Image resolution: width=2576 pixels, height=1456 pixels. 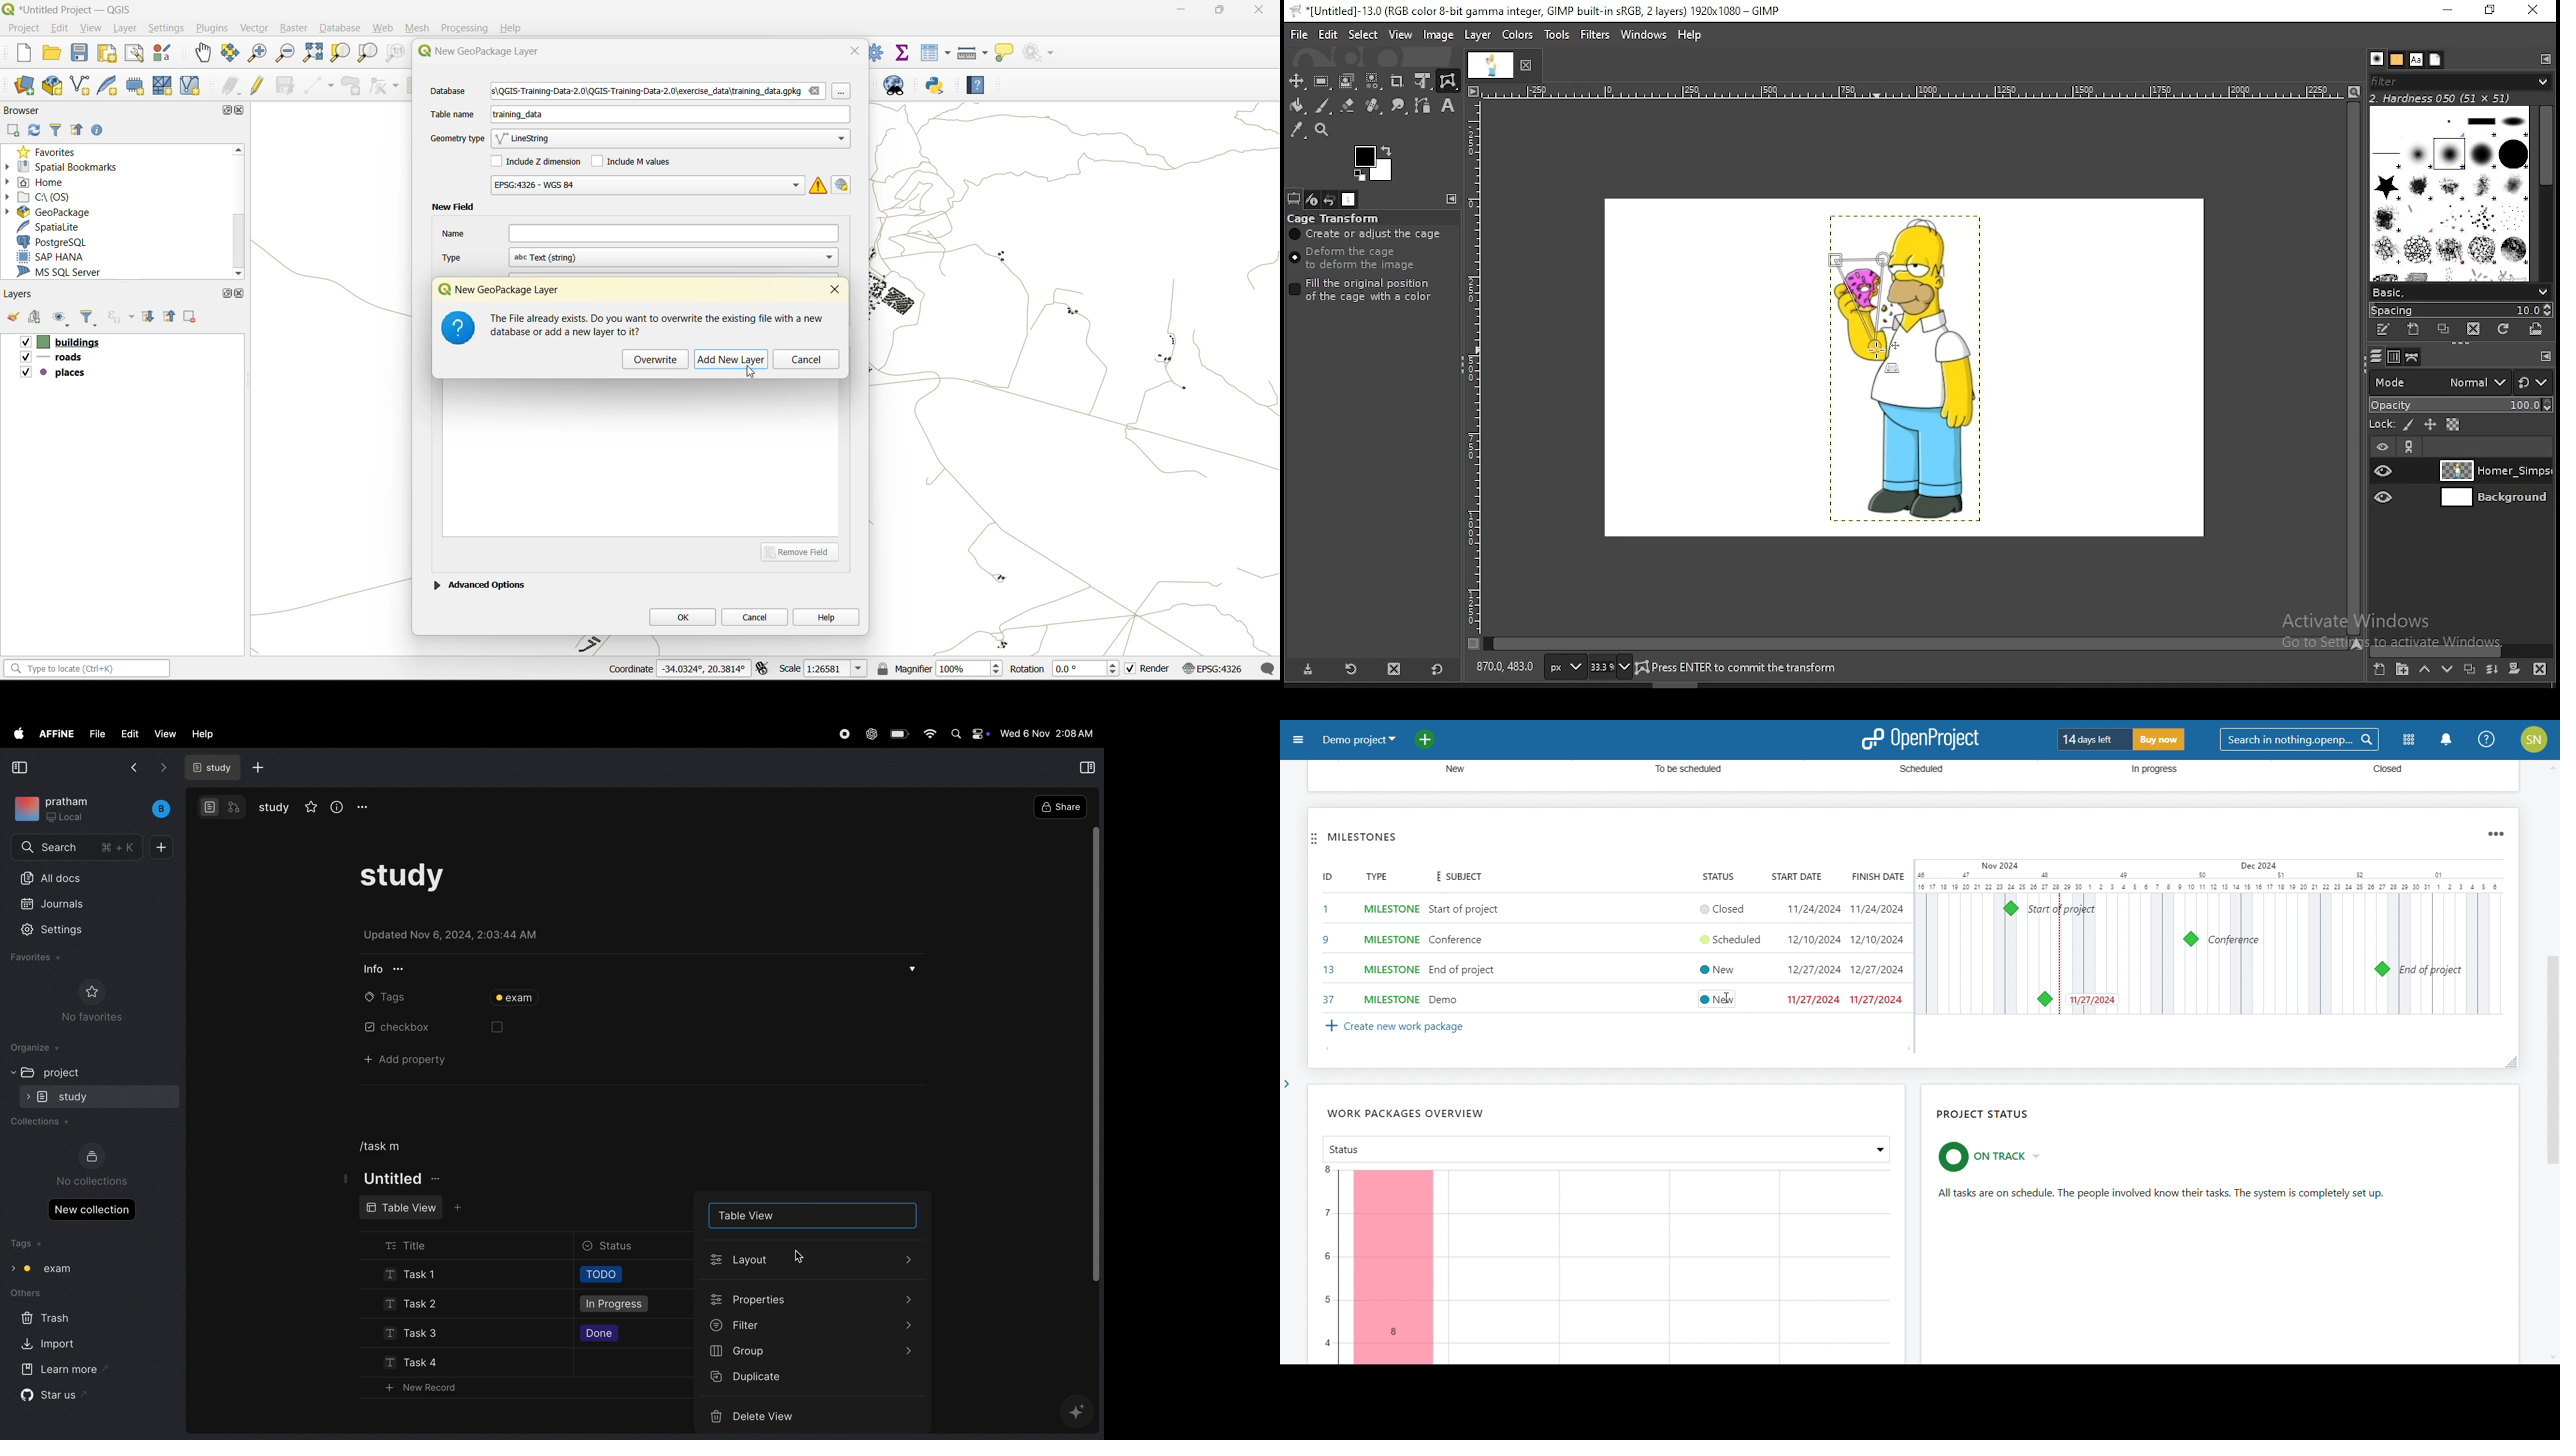 I want to click on restore, so click(x=2487, y=11).